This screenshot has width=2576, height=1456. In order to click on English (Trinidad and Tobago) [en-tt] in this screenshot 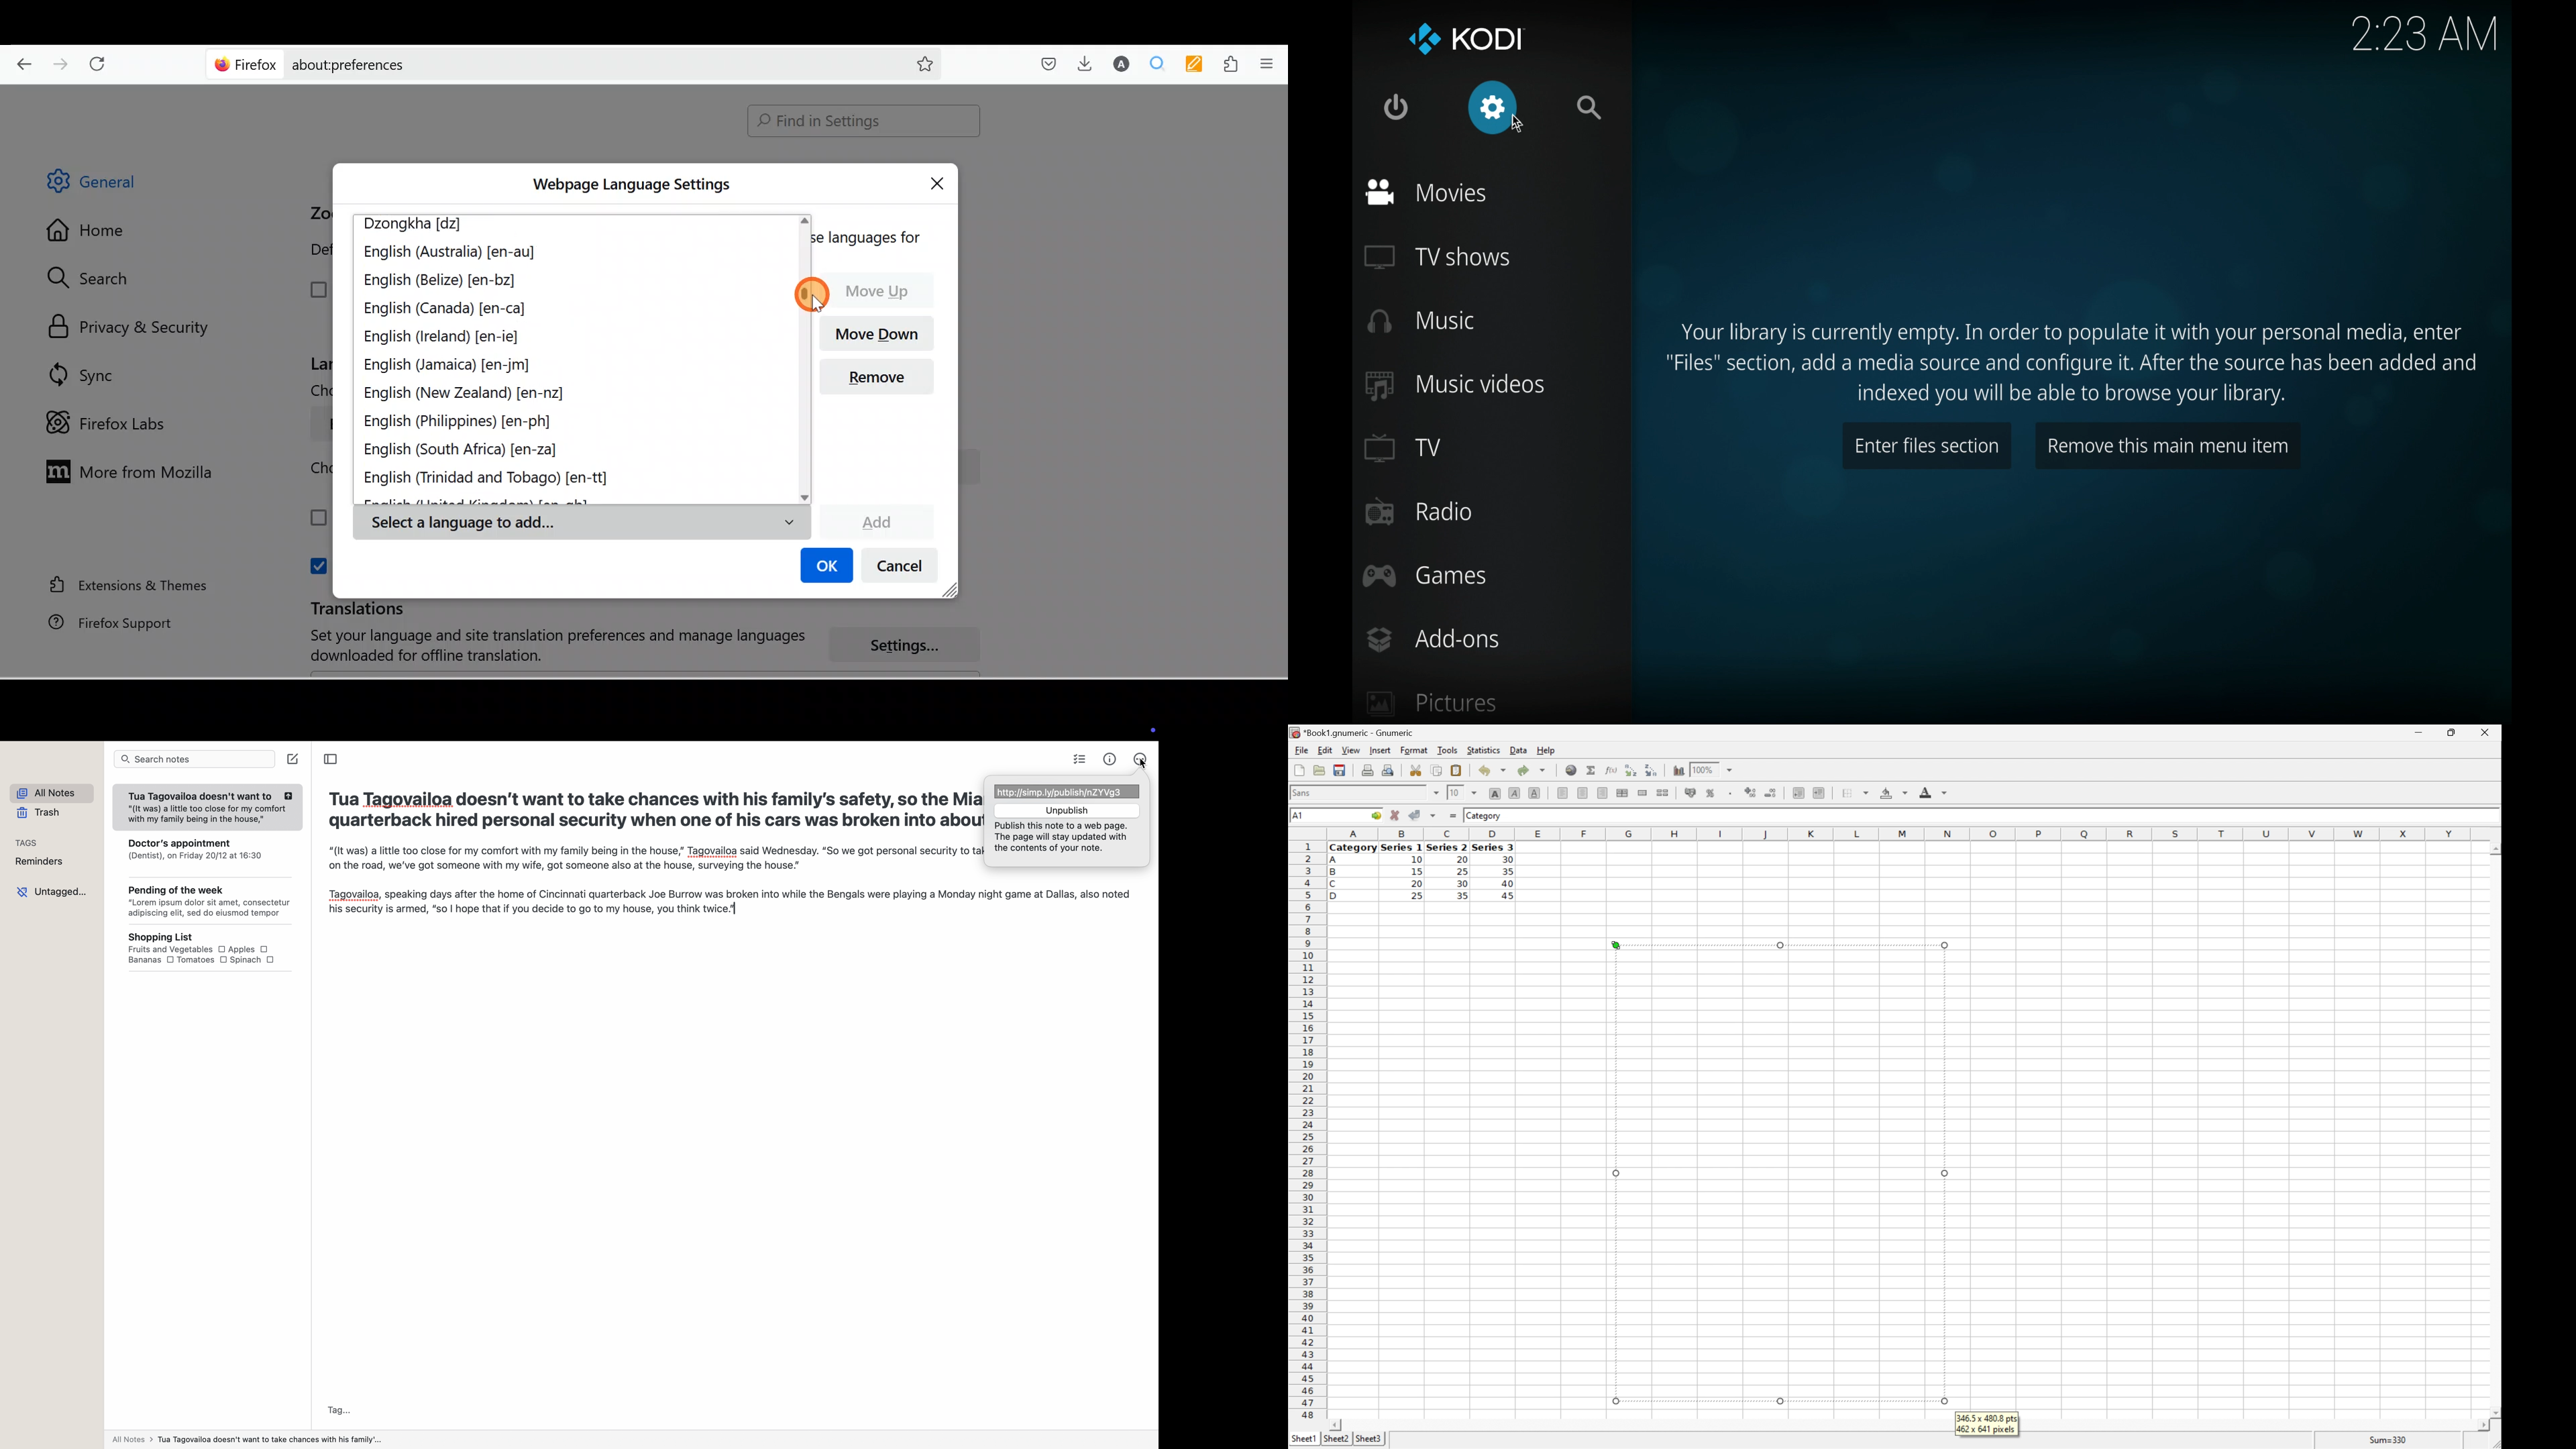, I will do `click(495, 479)`.